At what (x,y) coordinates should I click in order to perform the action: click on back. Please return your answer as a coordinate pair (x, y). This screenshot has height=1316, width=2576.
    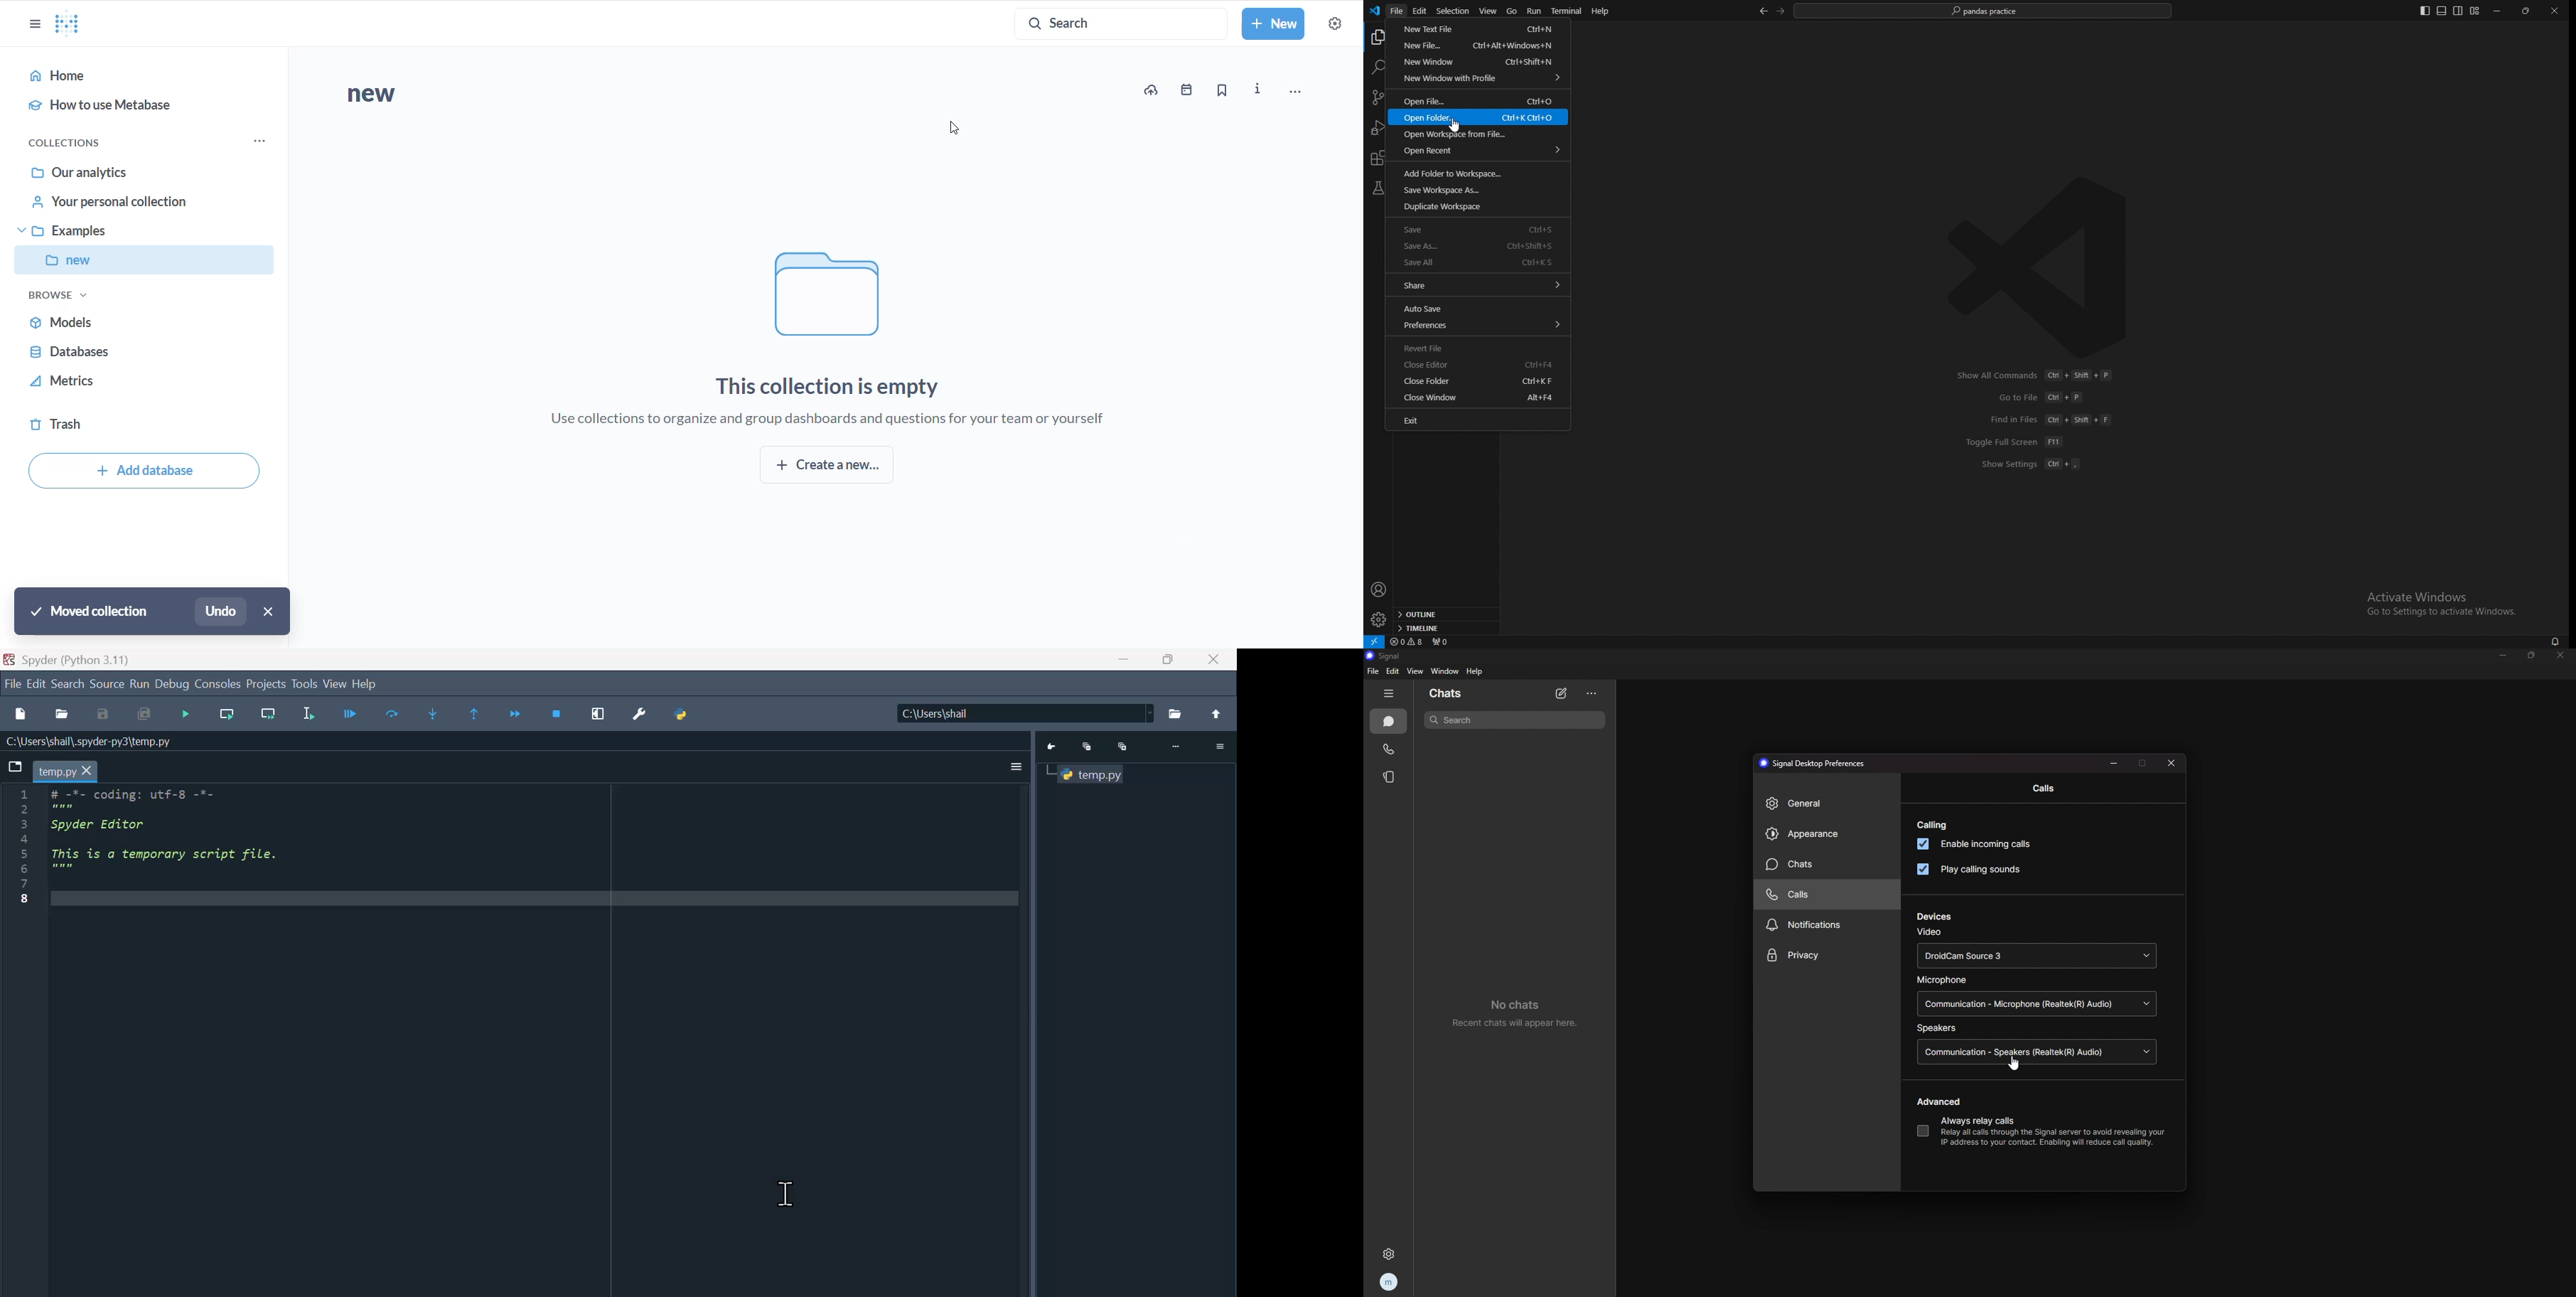
    Looking at the image, I should click on (1763, 12).